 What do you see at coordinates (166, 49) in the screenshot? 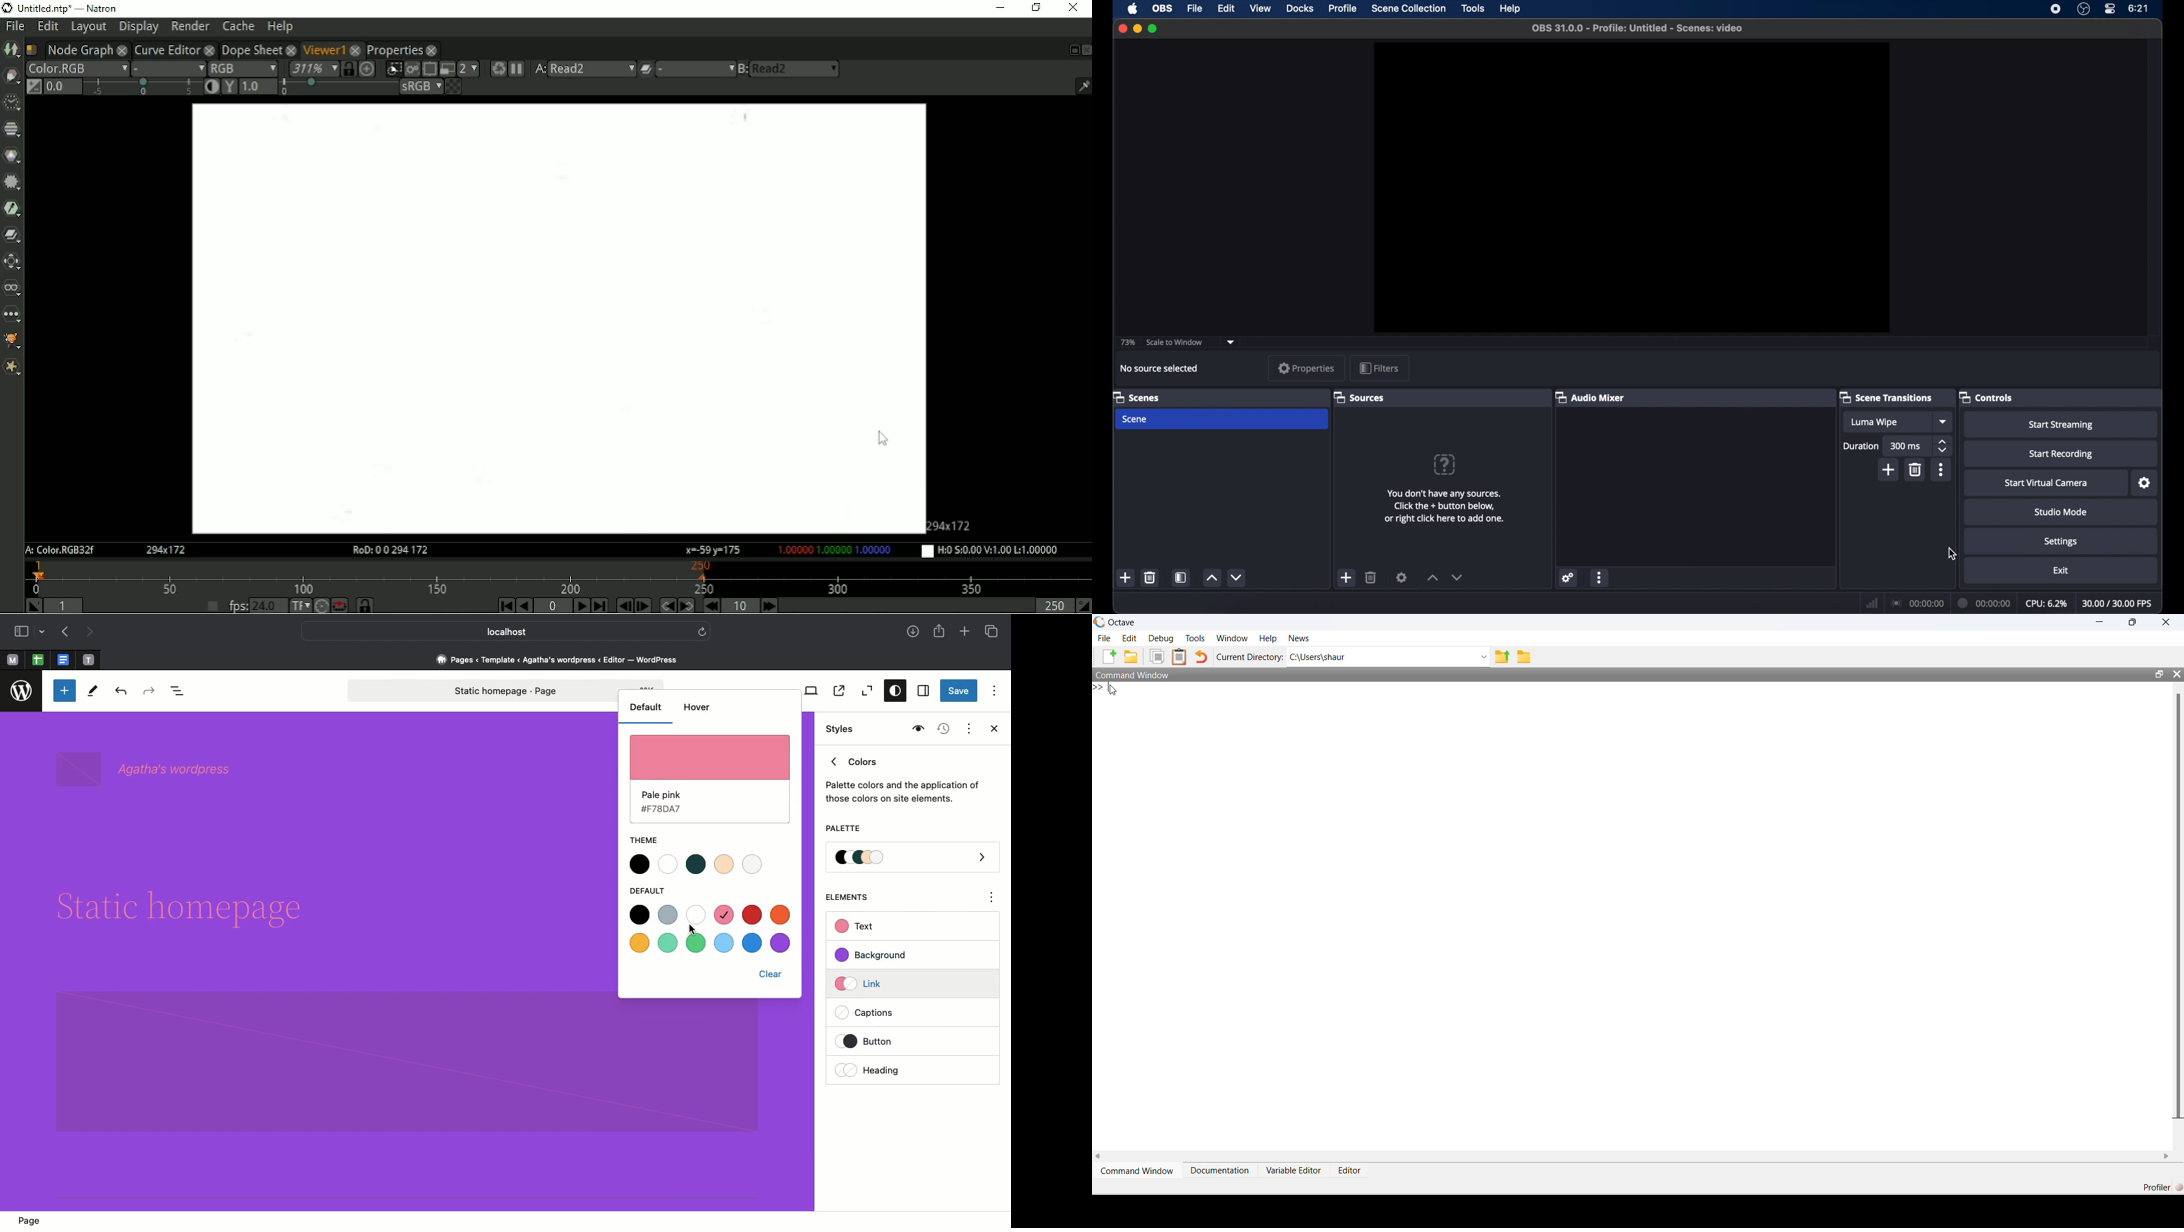
I see `Curve Editor` at bounding box center [166, 49].